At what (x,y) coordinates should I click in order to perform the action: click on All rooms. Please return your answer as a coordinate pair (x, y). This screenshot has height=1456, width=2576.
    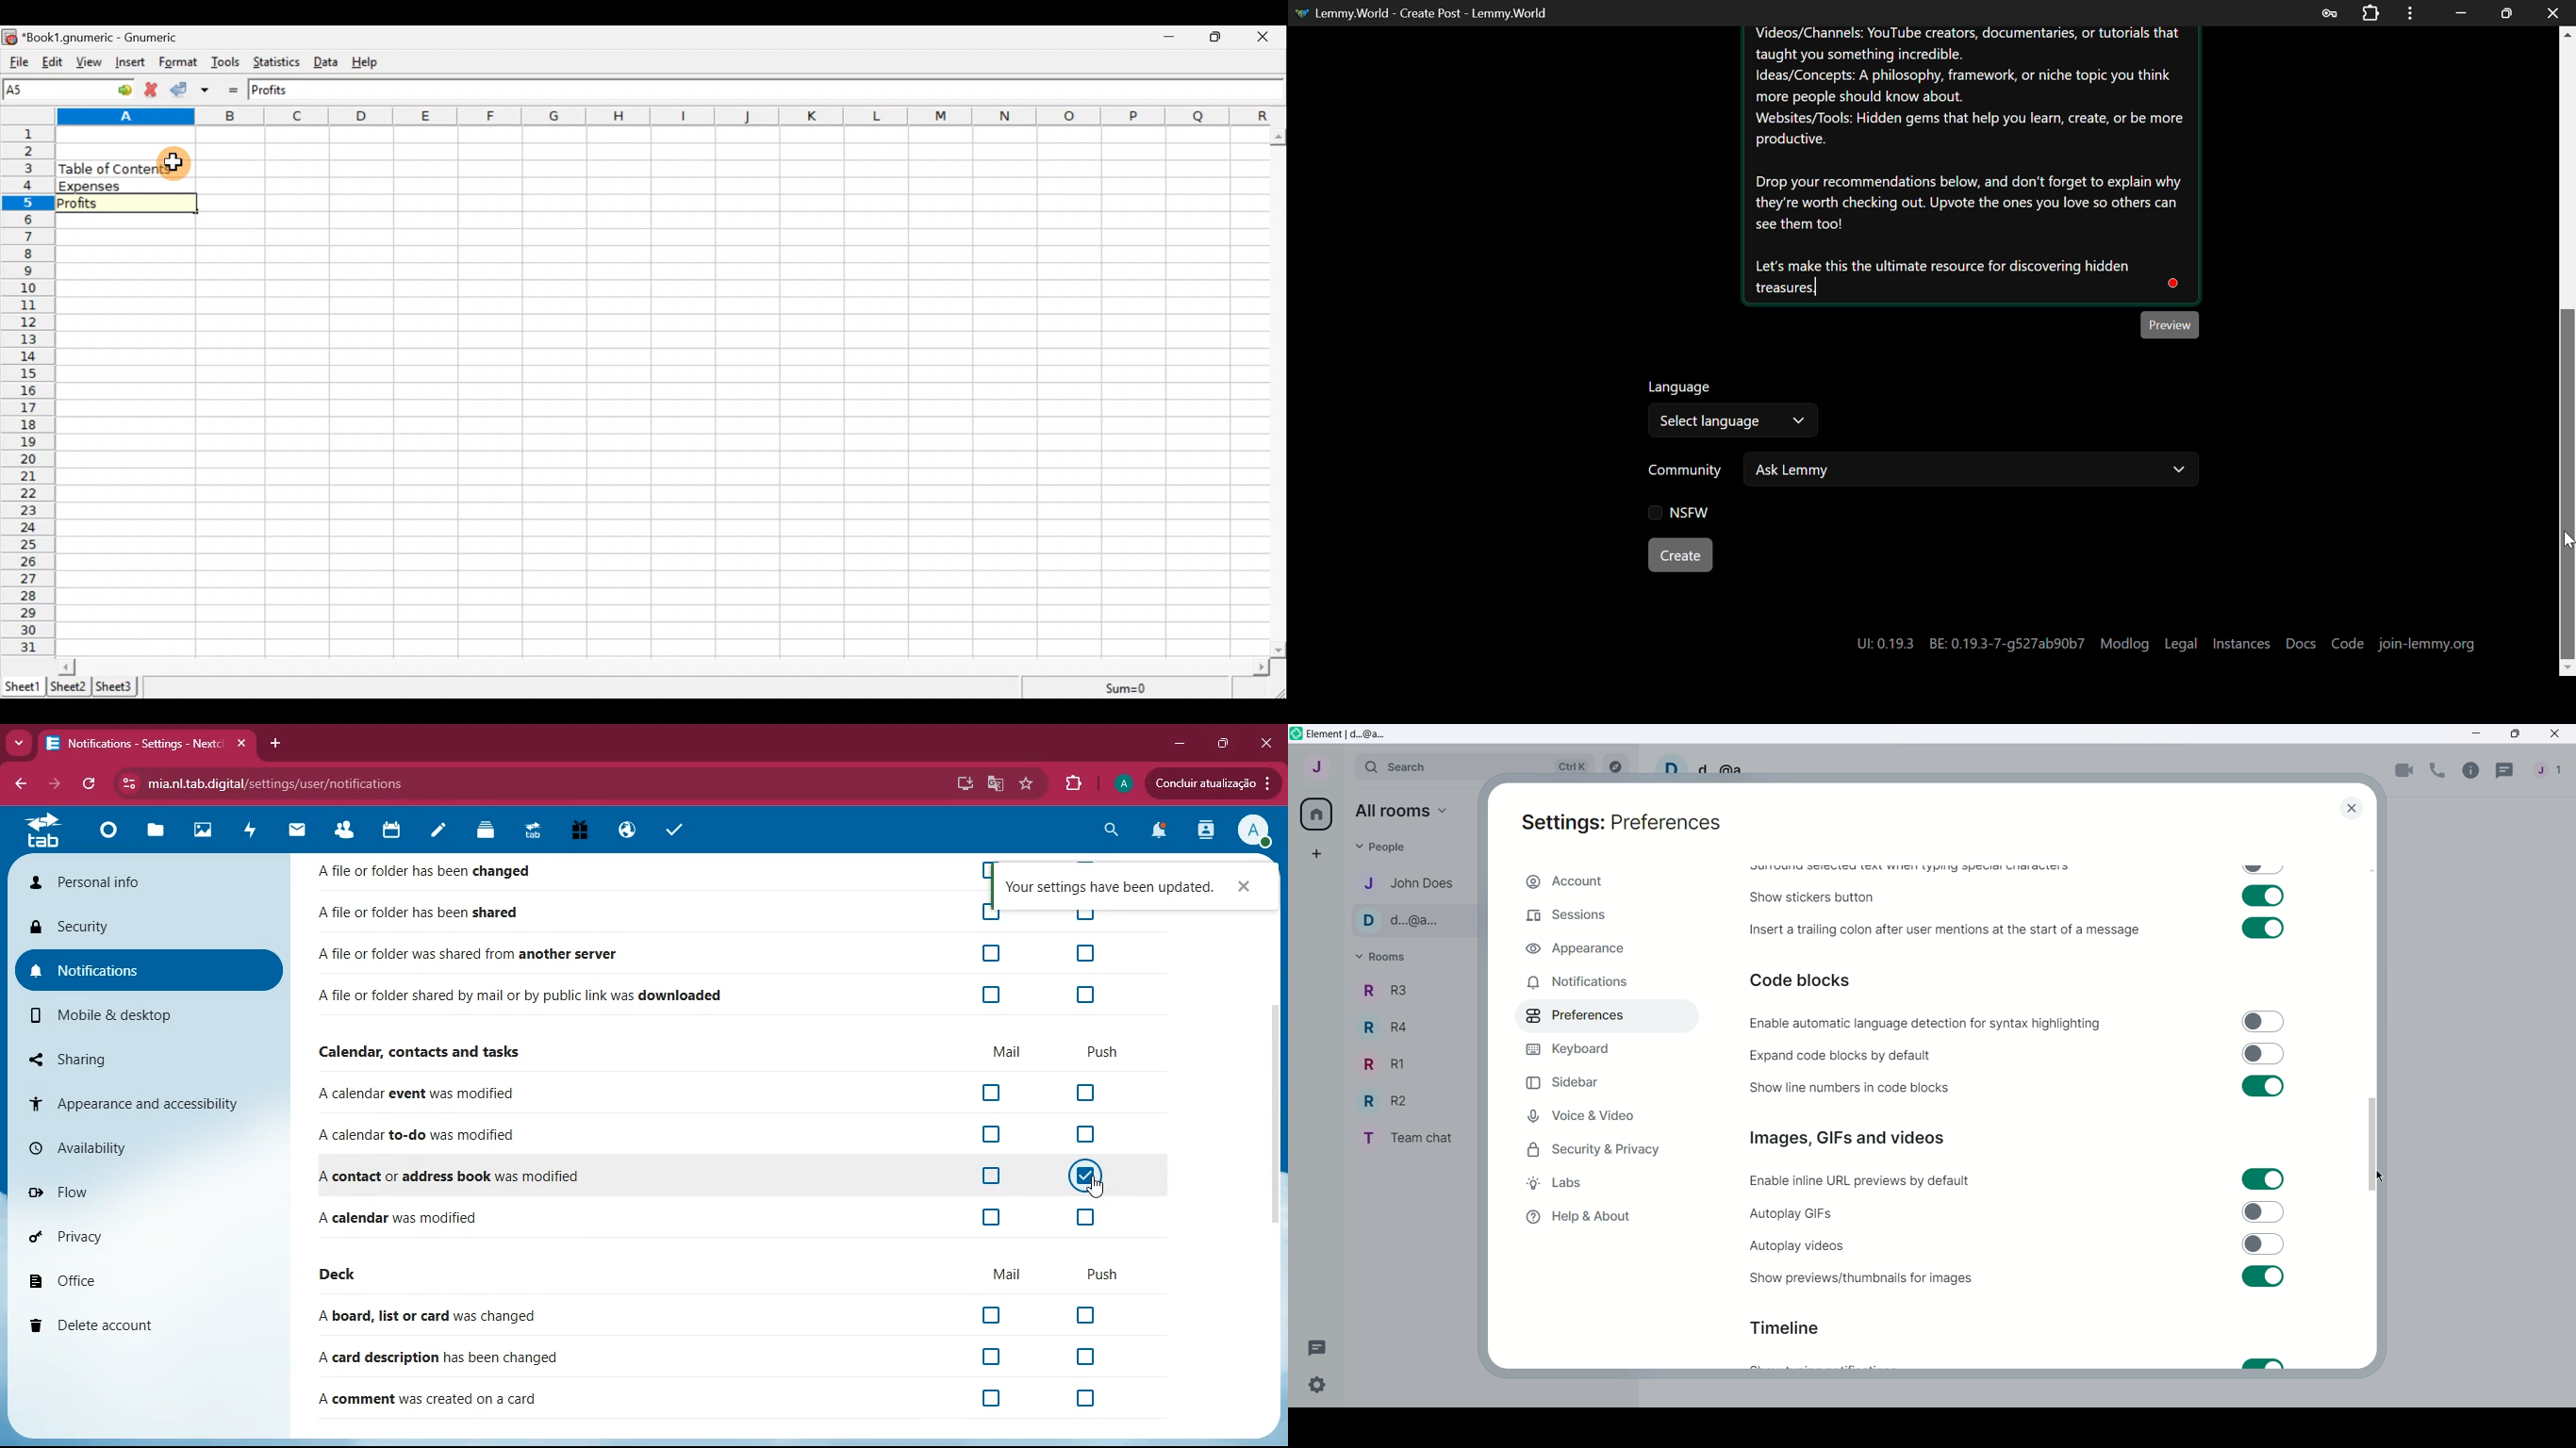
    Looking at the image, I should click on (1315, 815).